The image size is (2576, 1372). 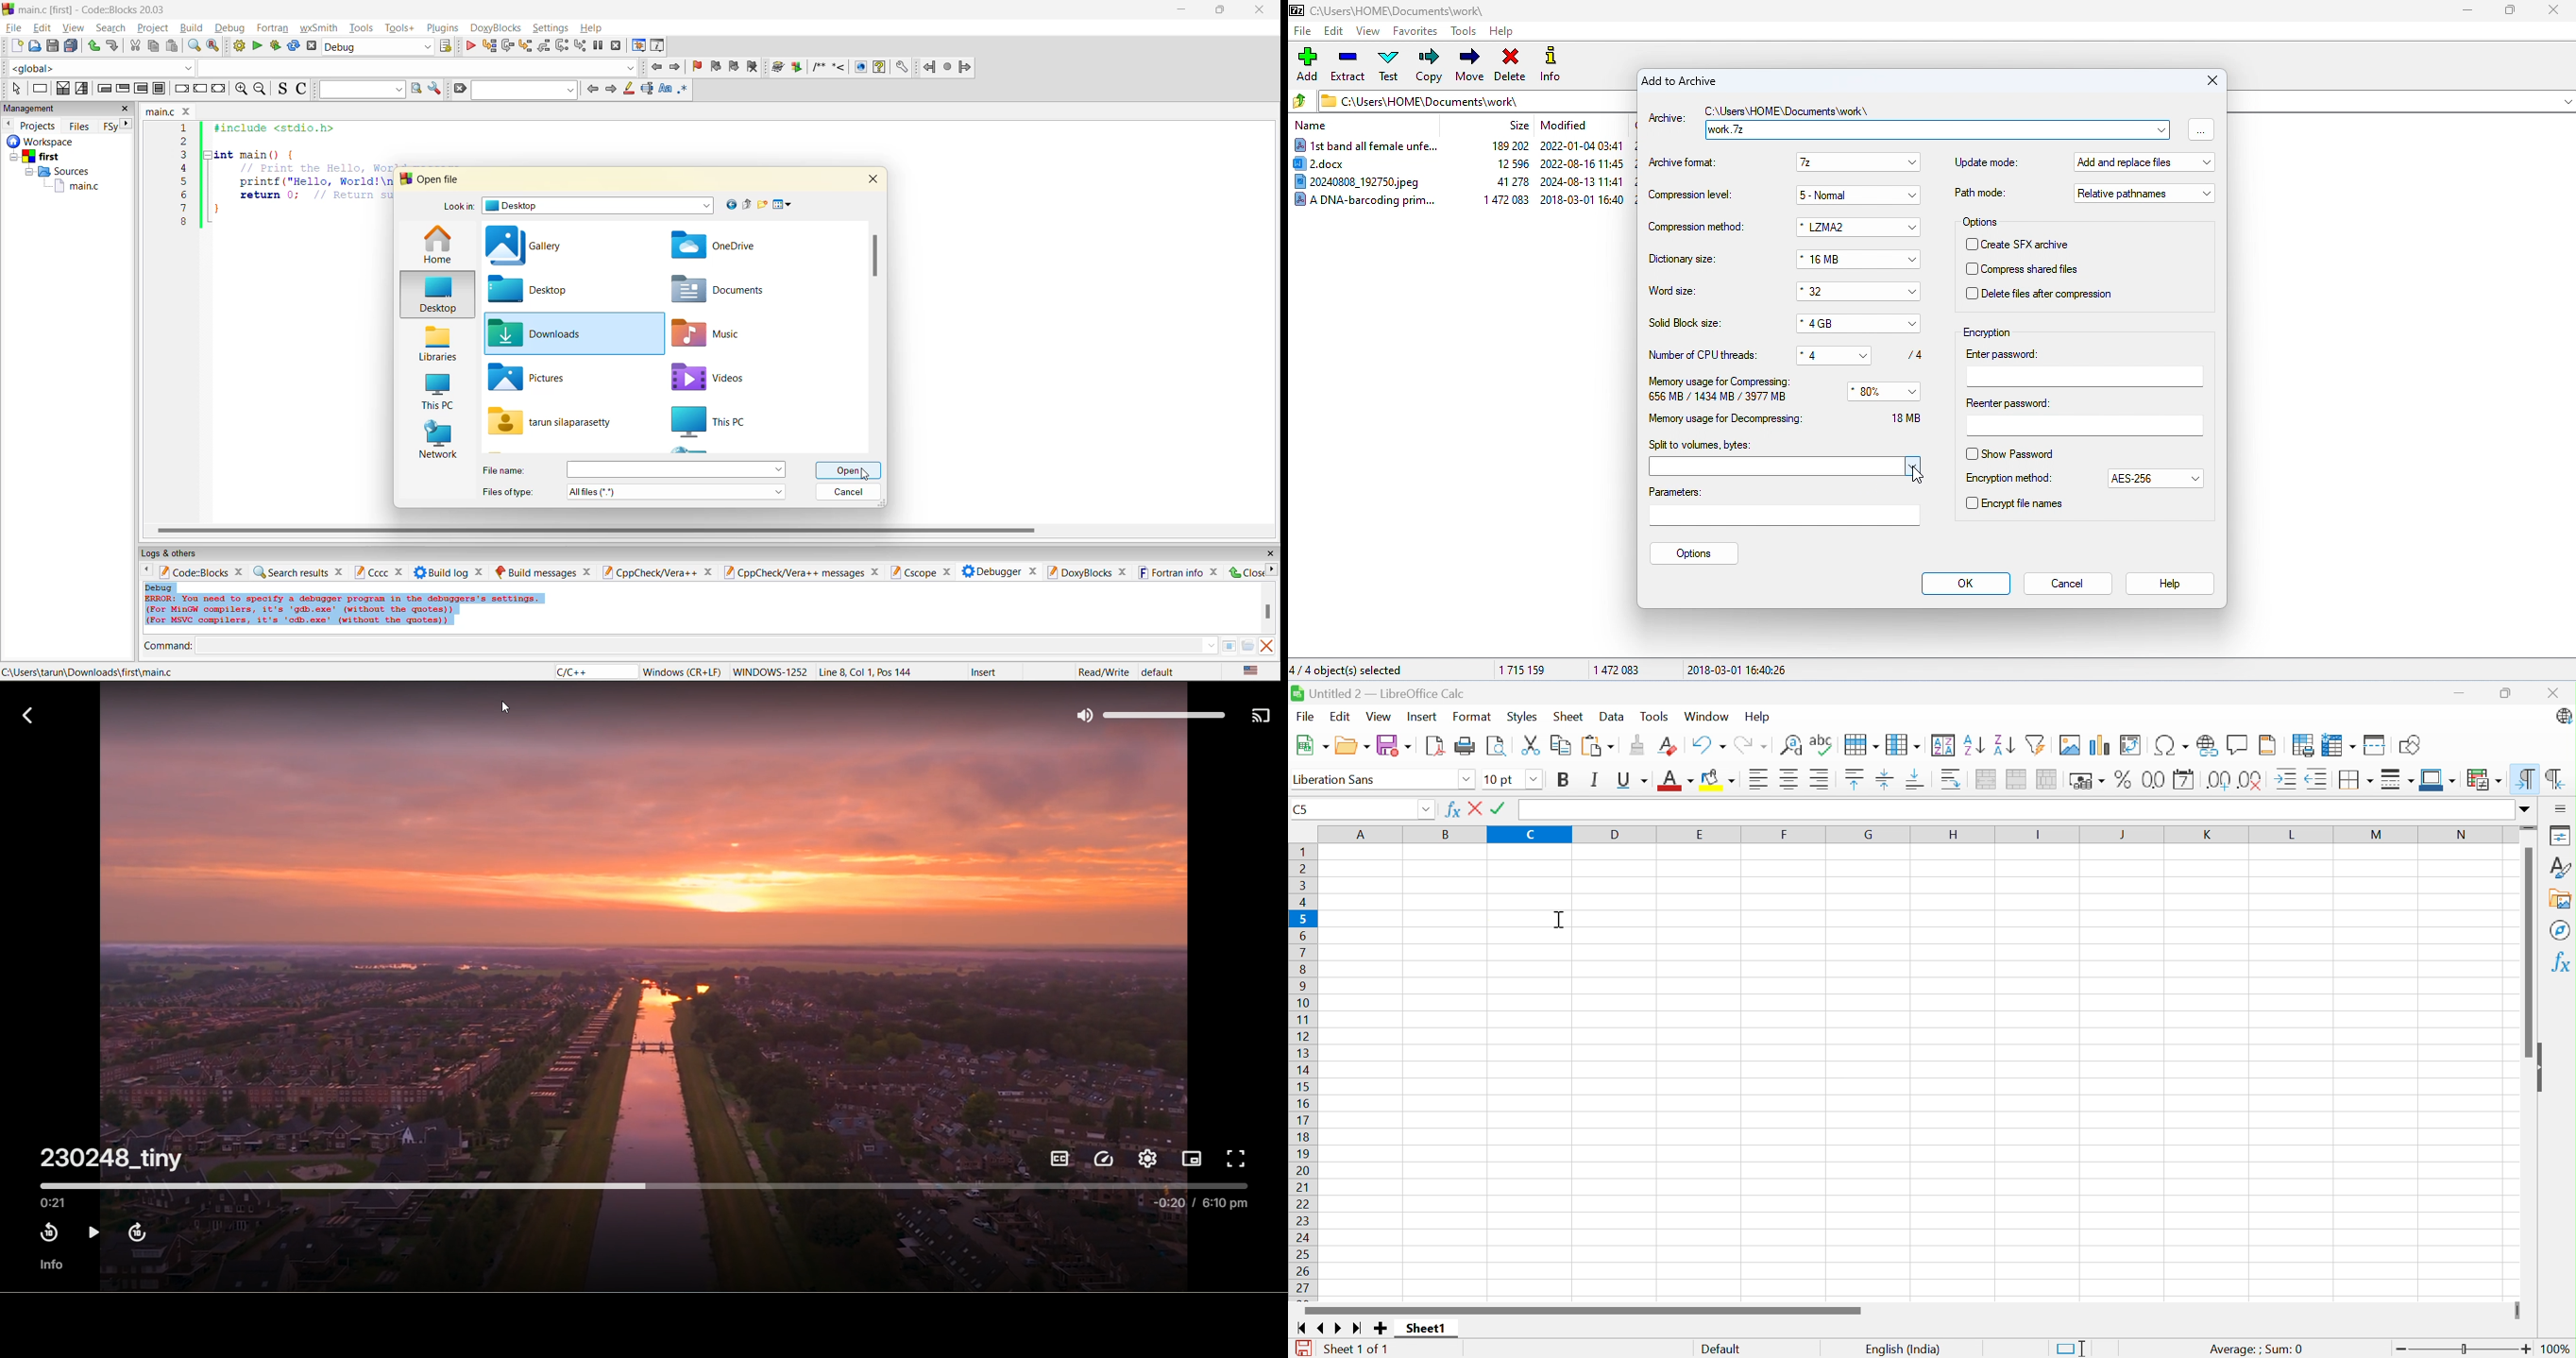 I want to click on drop down, so click(x=1914, y=467).